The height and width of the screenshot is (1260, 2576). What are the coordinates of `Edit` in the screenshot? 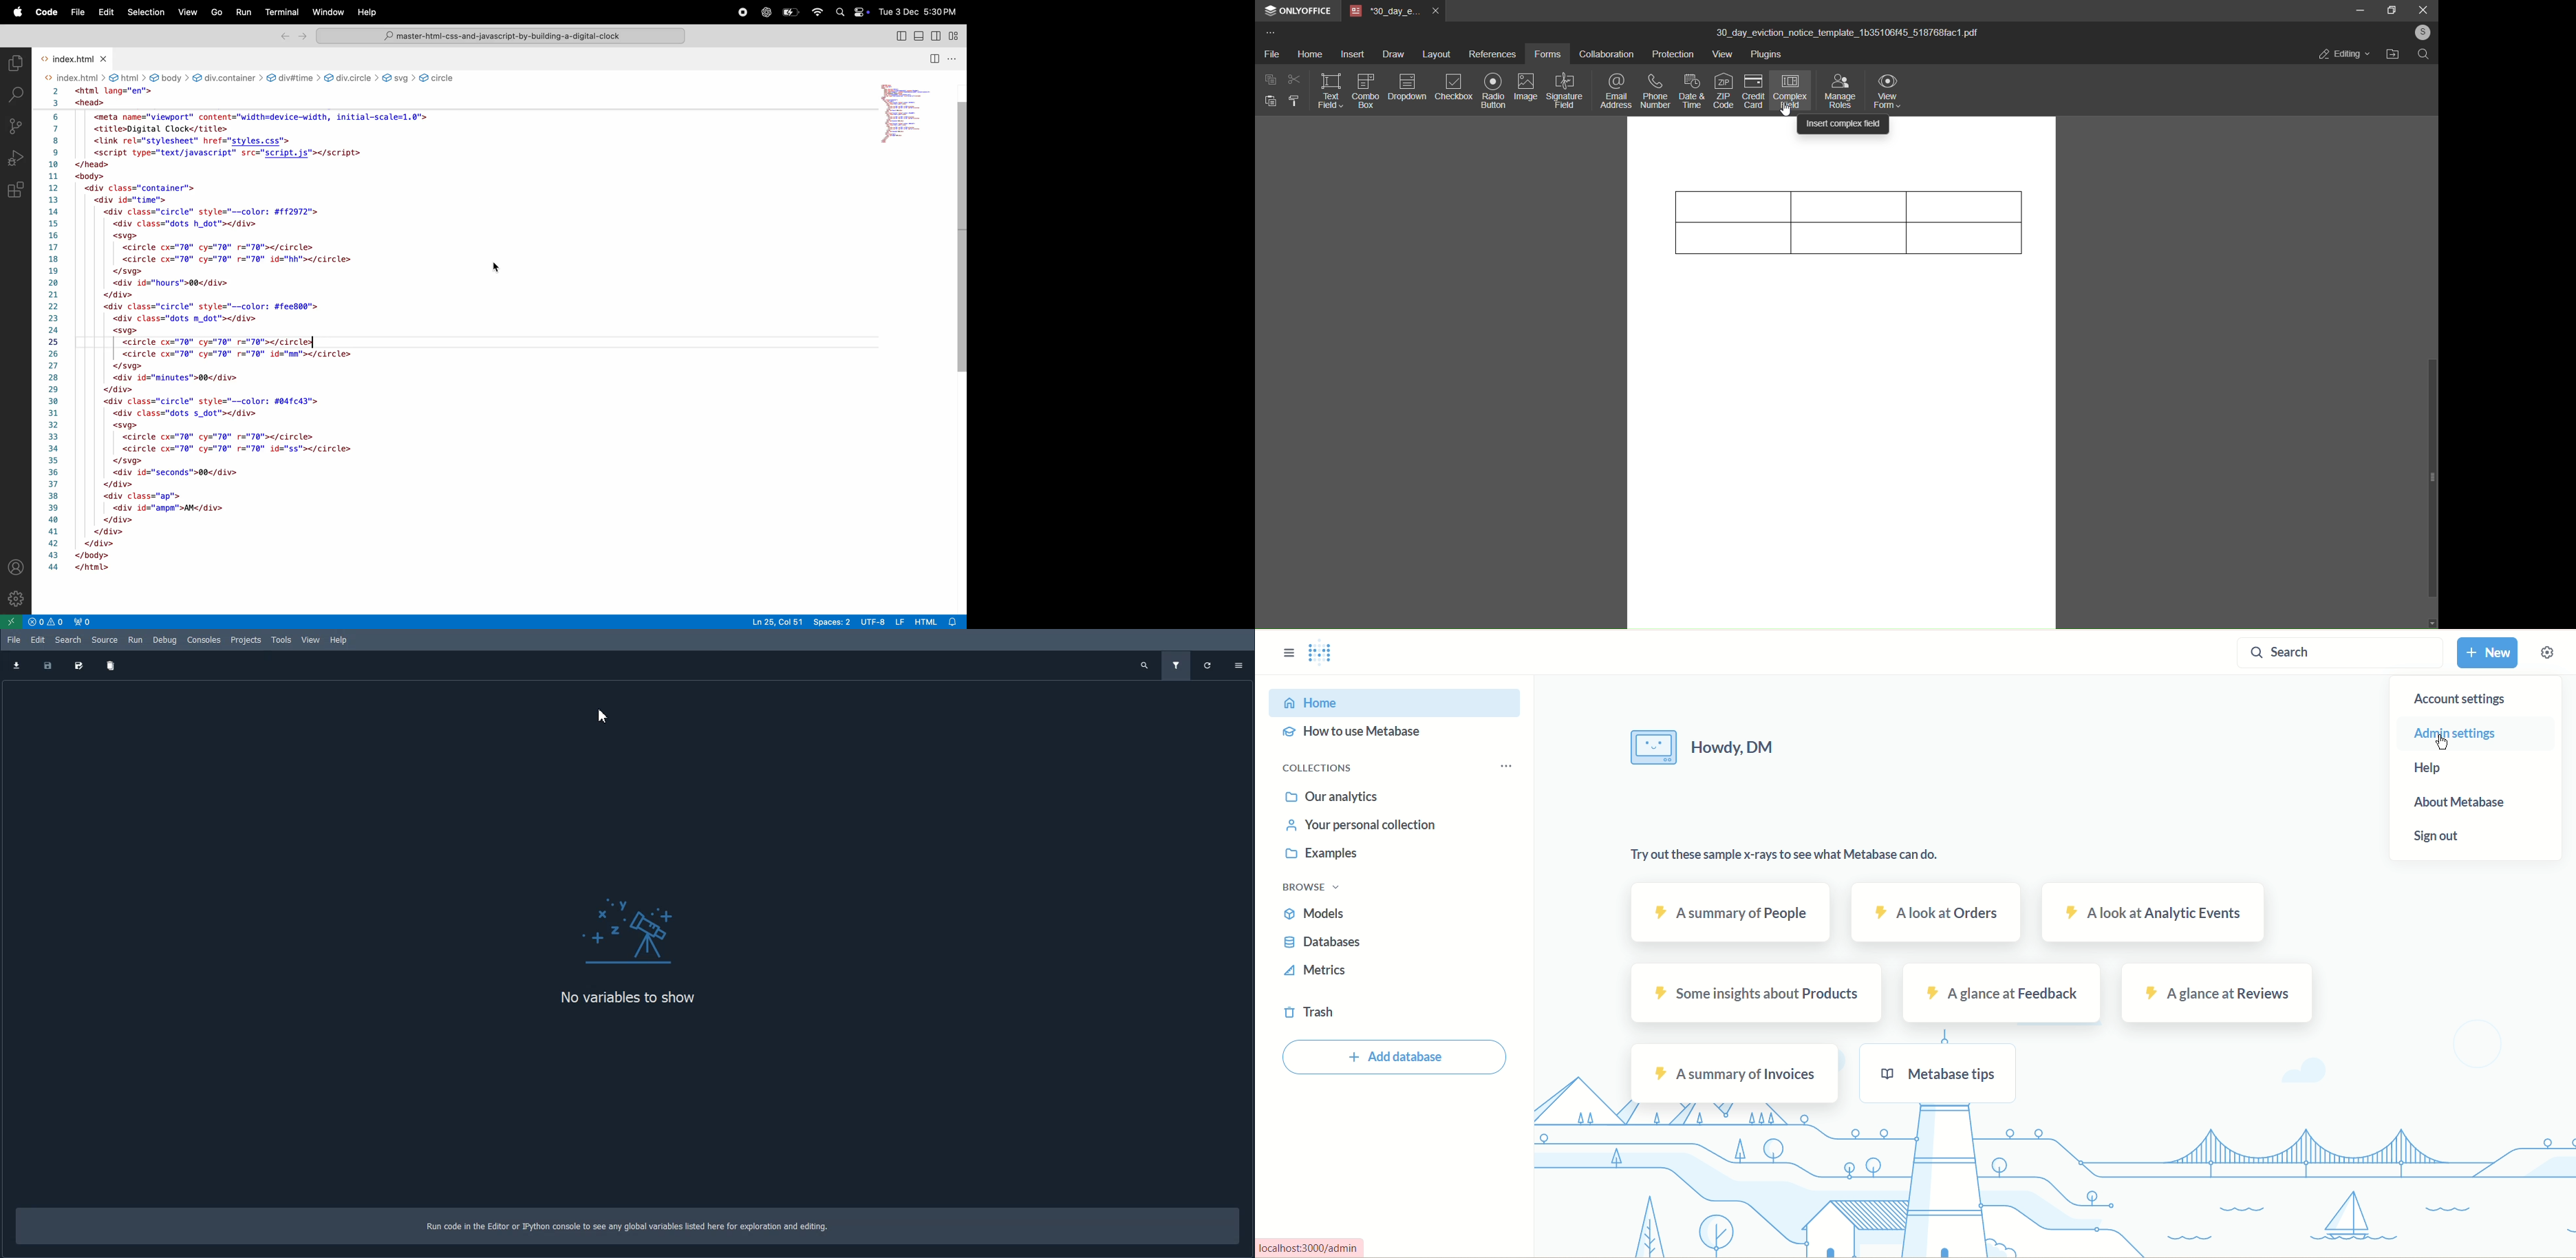 It's located at (39, 639).